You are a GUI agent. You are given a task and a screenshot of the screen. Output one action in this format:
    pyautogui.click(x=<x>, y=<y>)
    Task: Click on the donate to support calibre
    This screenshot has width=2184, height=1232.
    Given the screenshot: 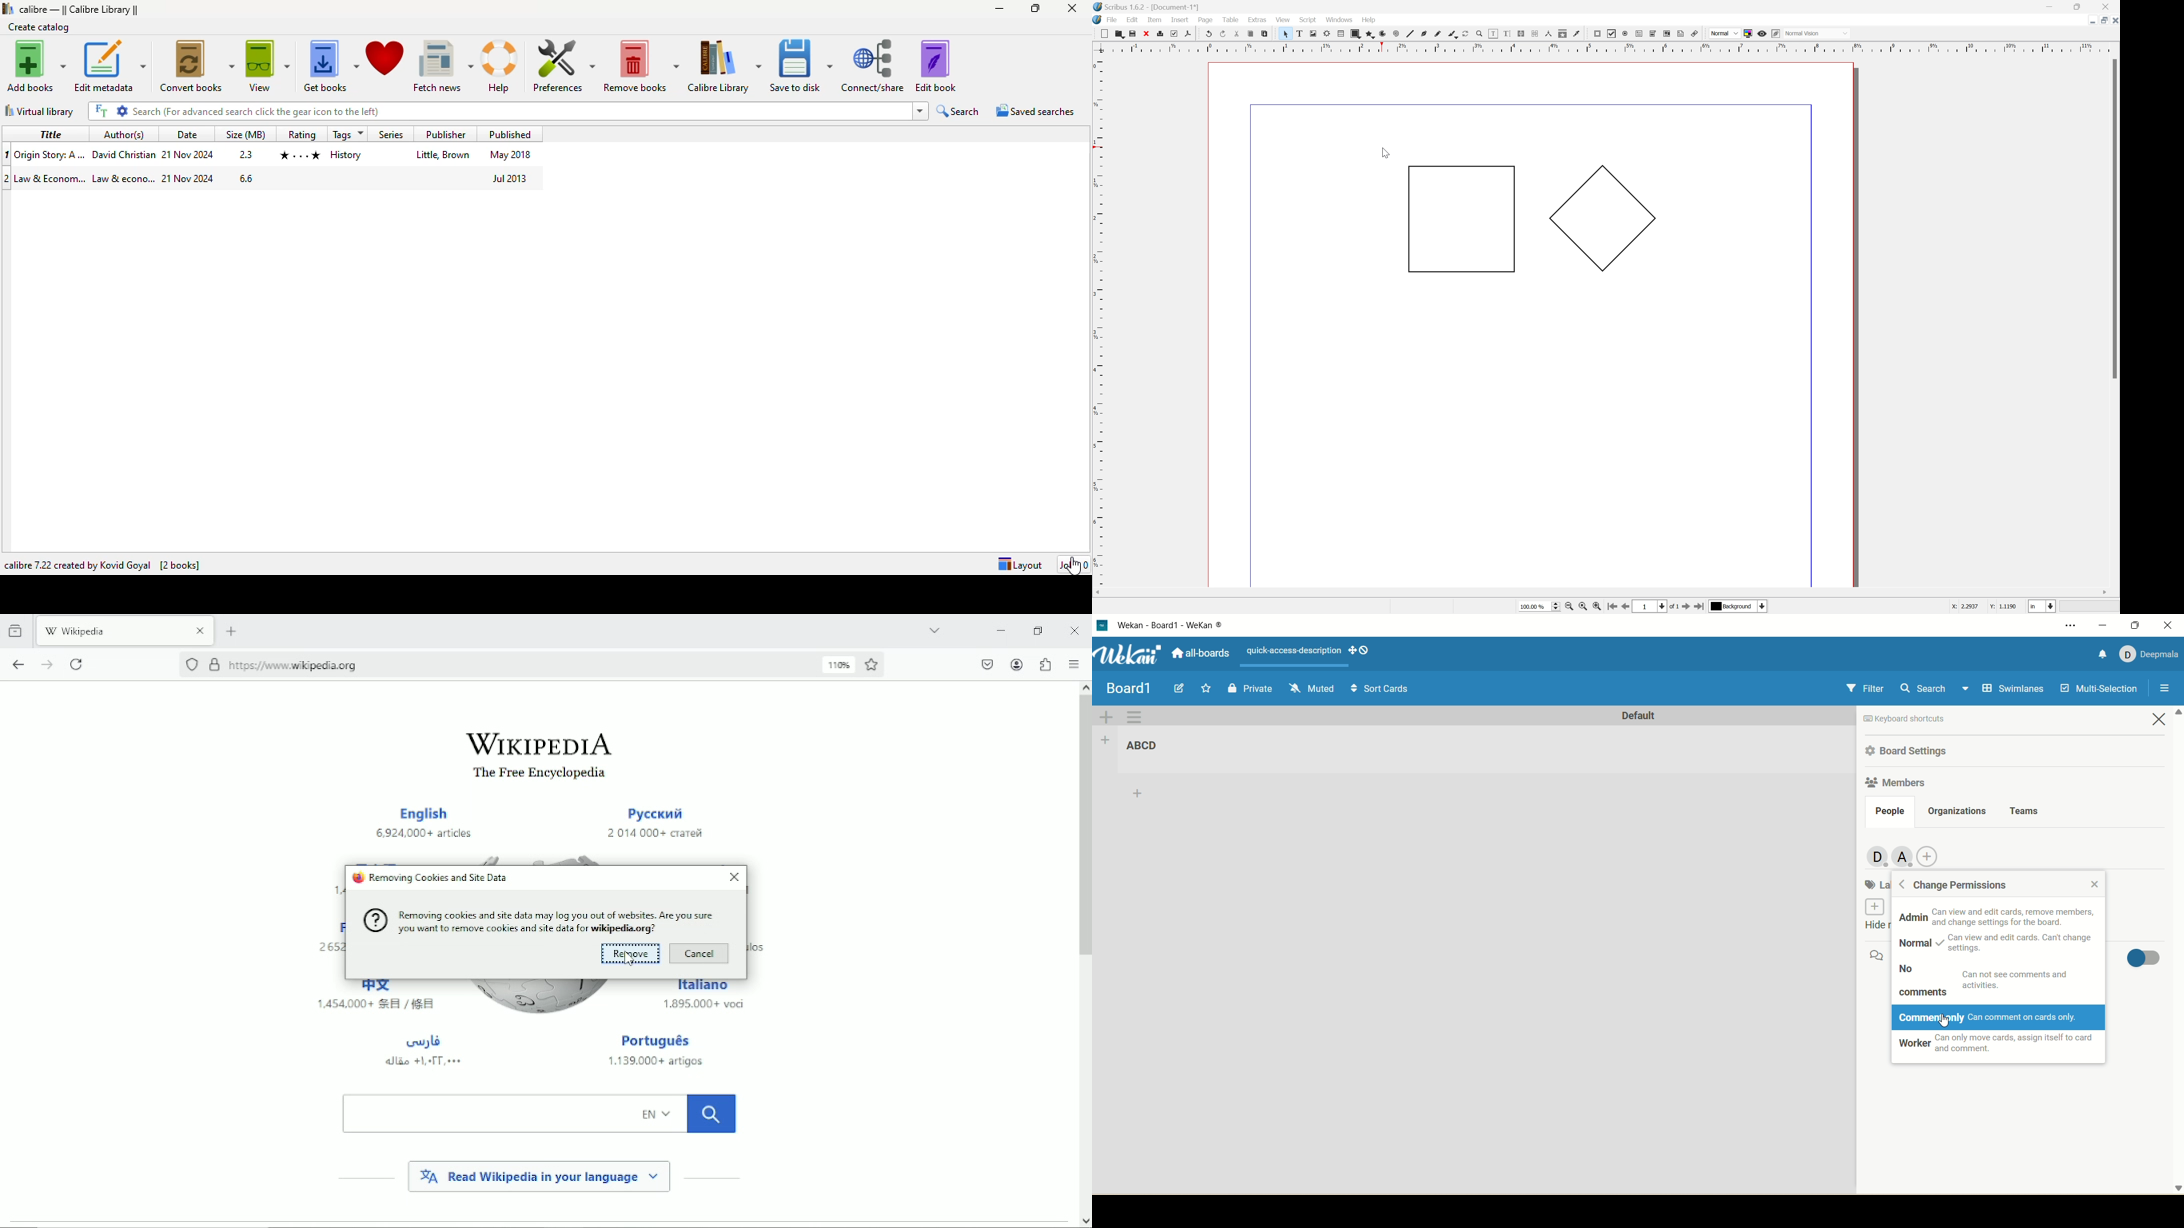 What is the action you would take?
    pyautogui.click(x=386, y=59)
    